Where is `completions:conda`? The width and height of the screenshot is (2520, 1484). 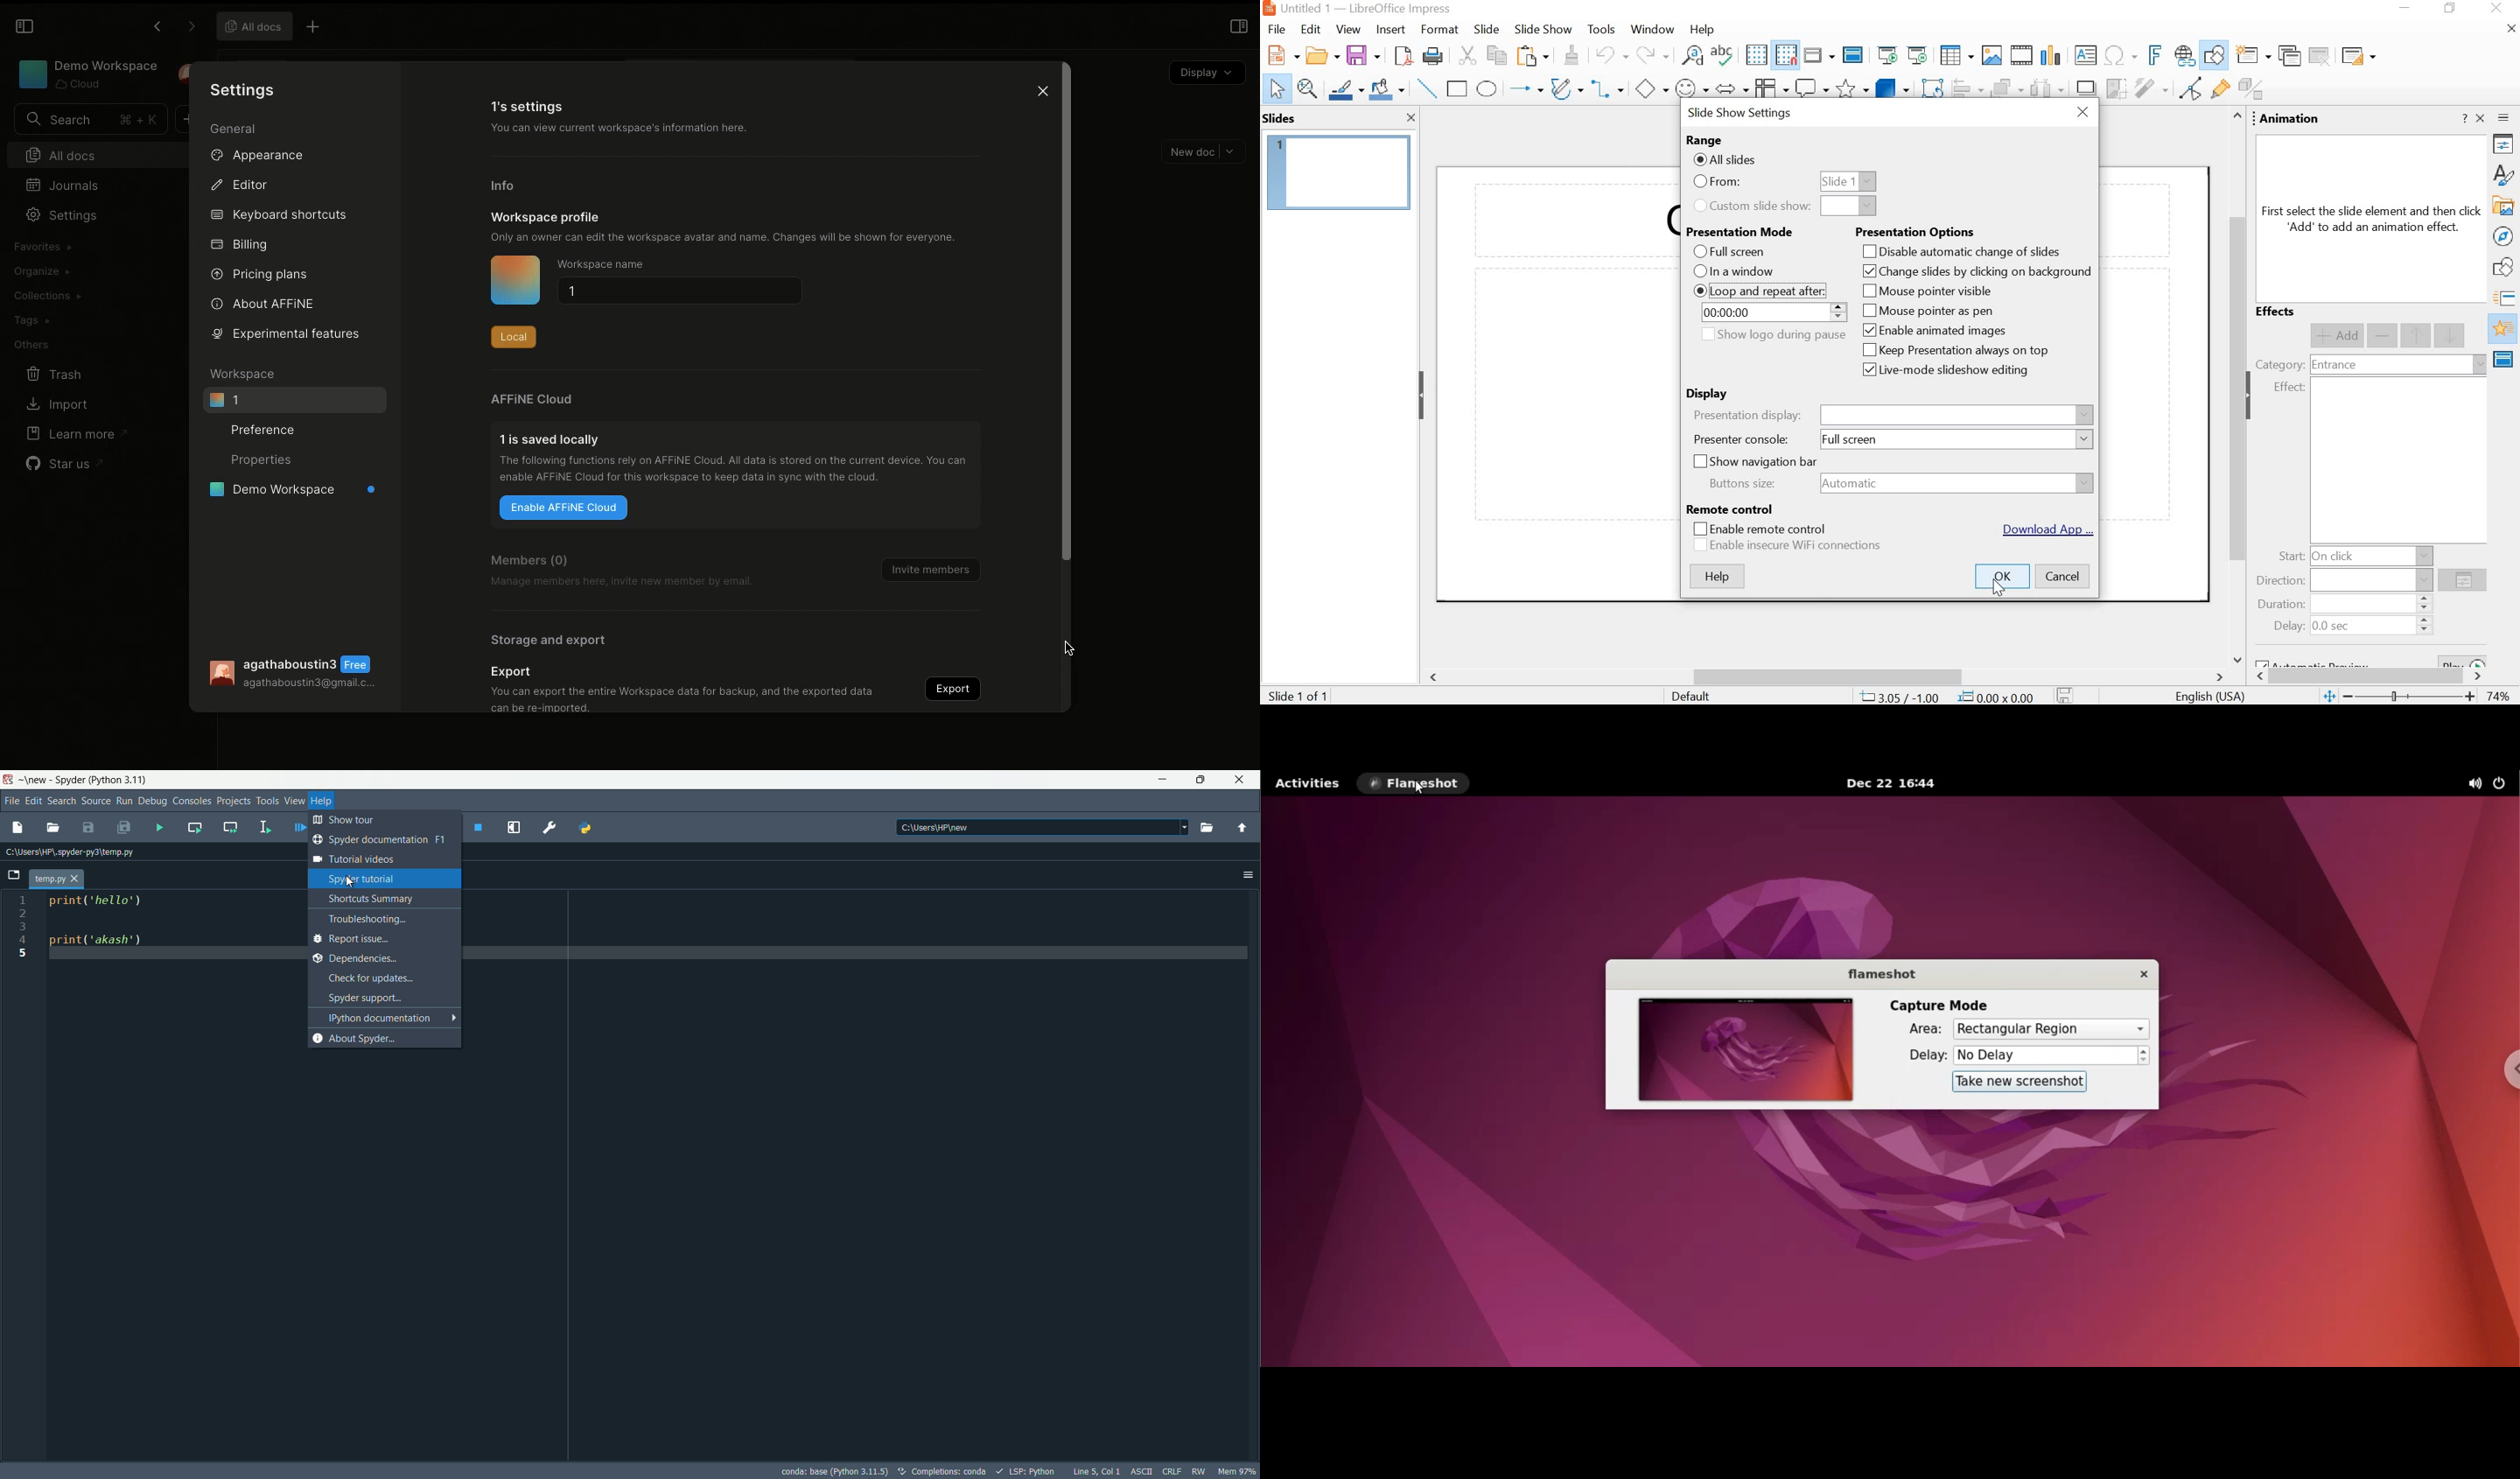 completions:conda is located at coordinates (944, 1471).